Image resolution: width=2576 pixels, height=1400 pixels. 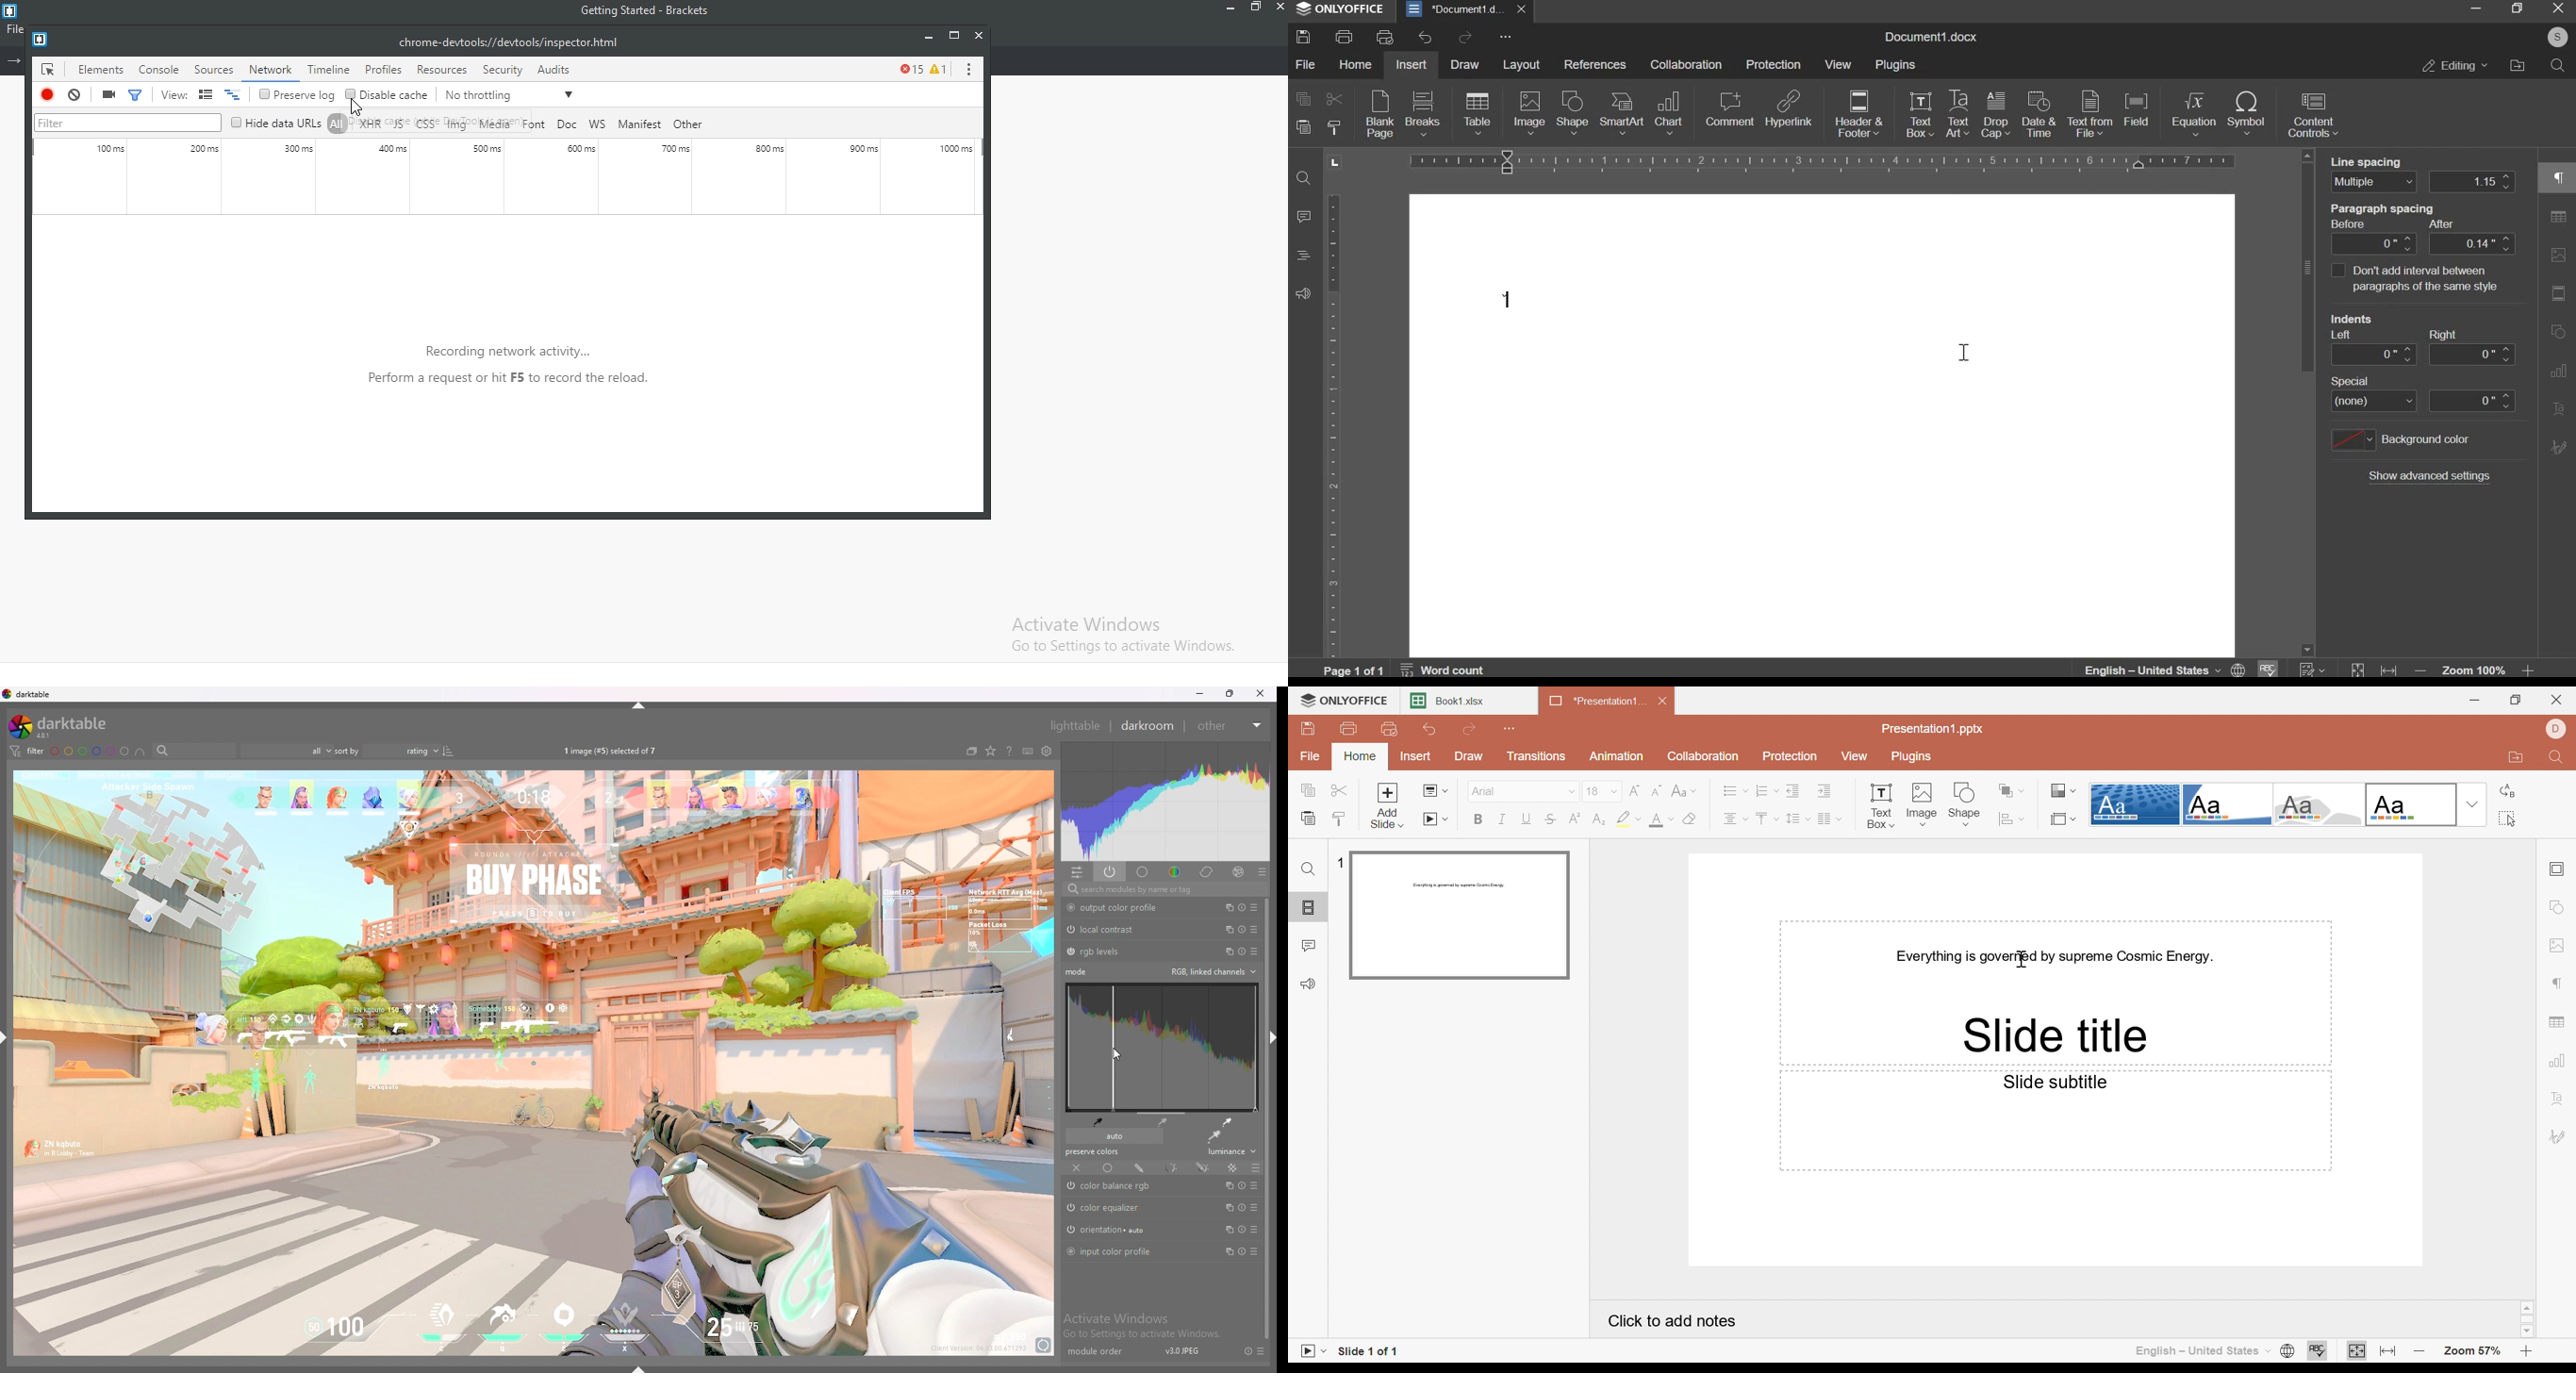 What do you see at coordinates (1824, 791) in the screenshot?
I see `Increase Indent` at bounding box center [1824, 791].